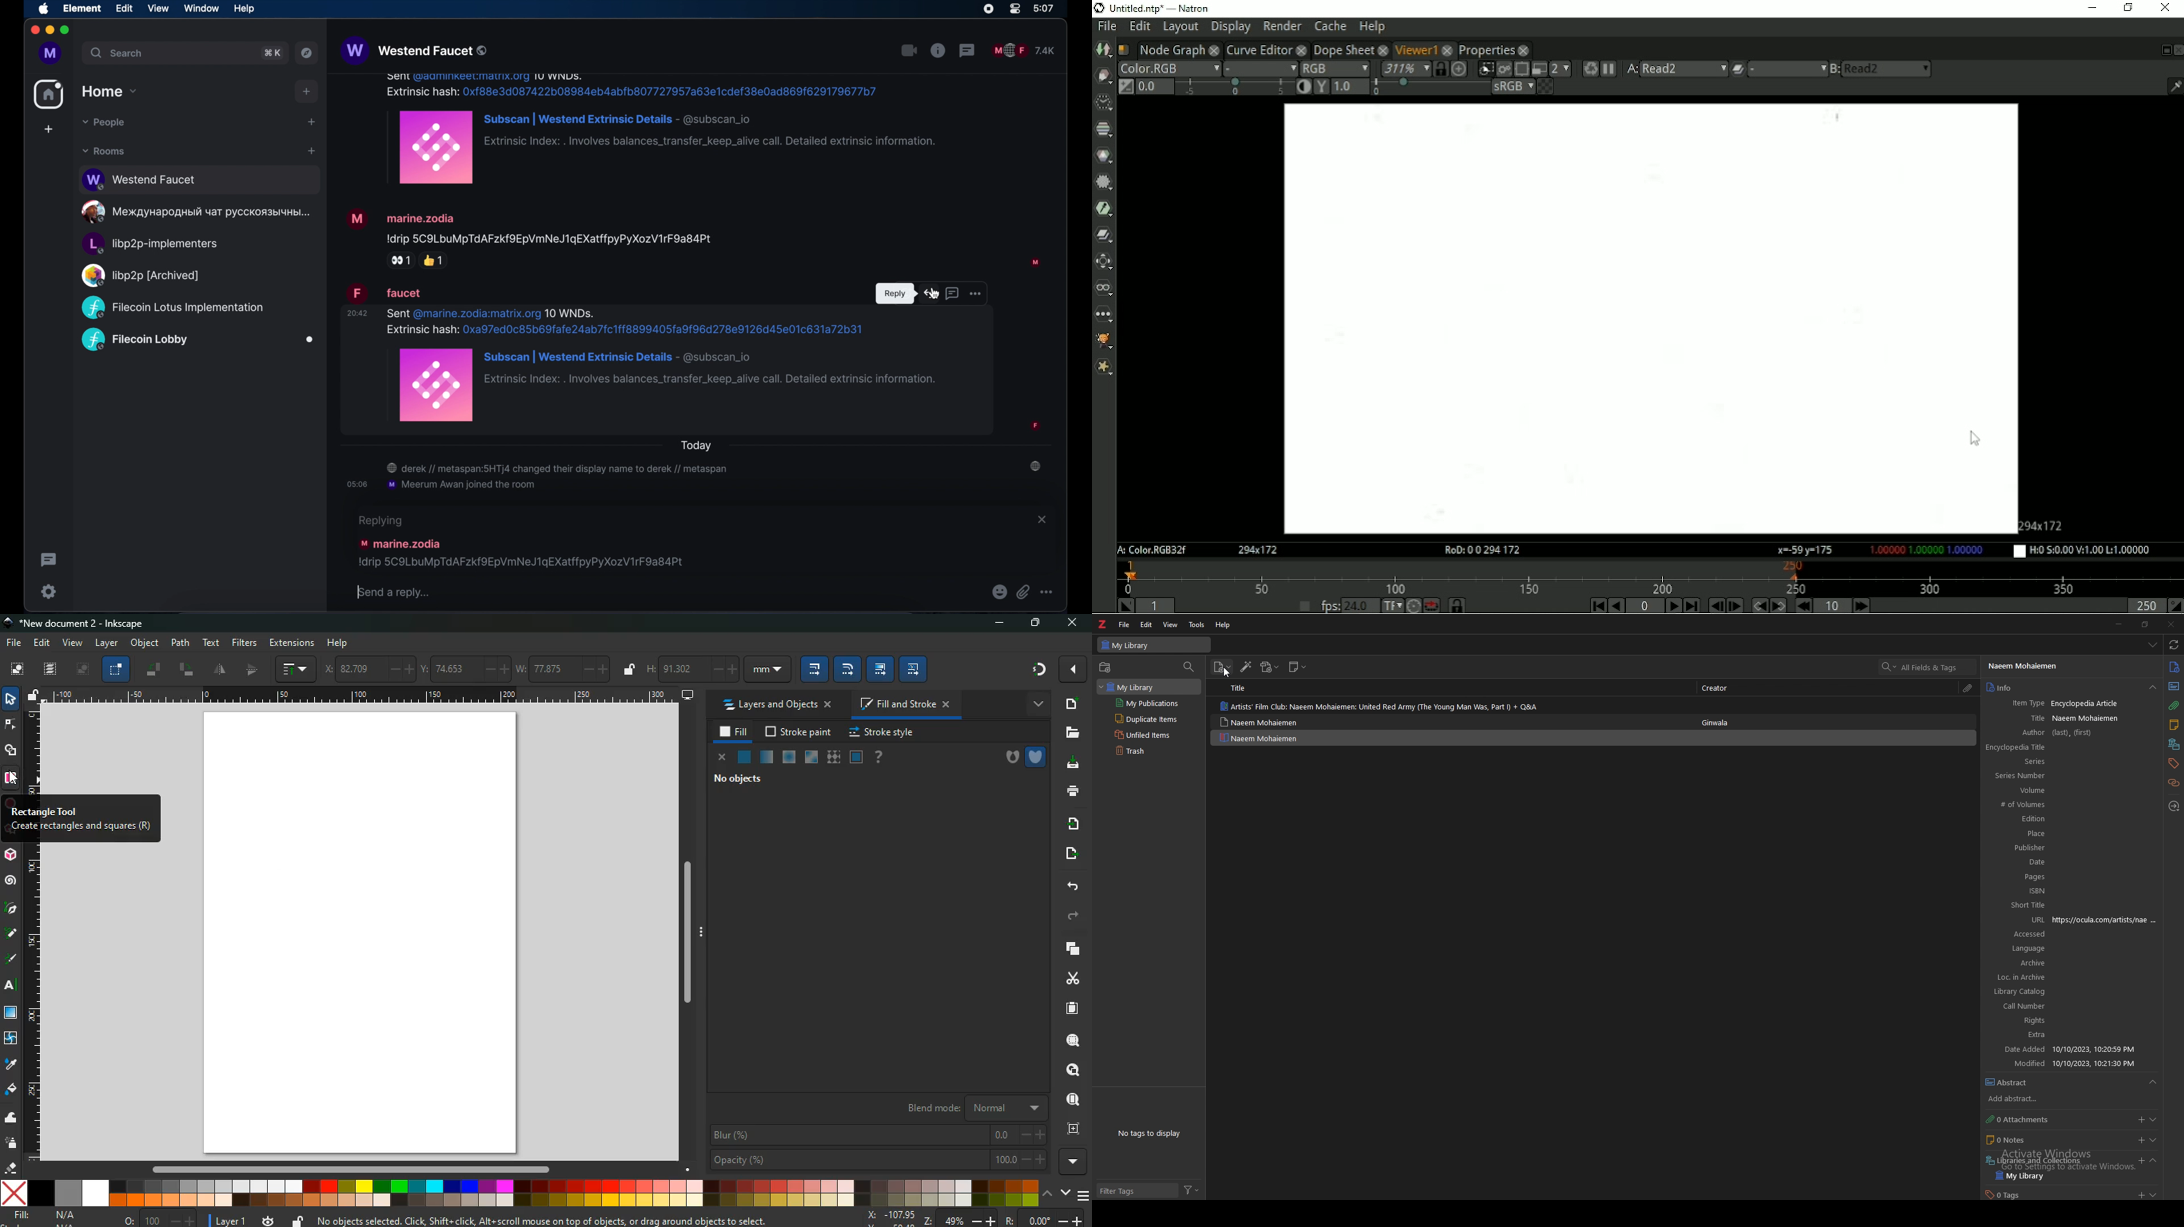 Image resolution: width=2184 pixels, height=1232 pixels. What do you see at coordinates (909, 51) in the screenshot?
I see `video call` at bounding box center [909, 51].